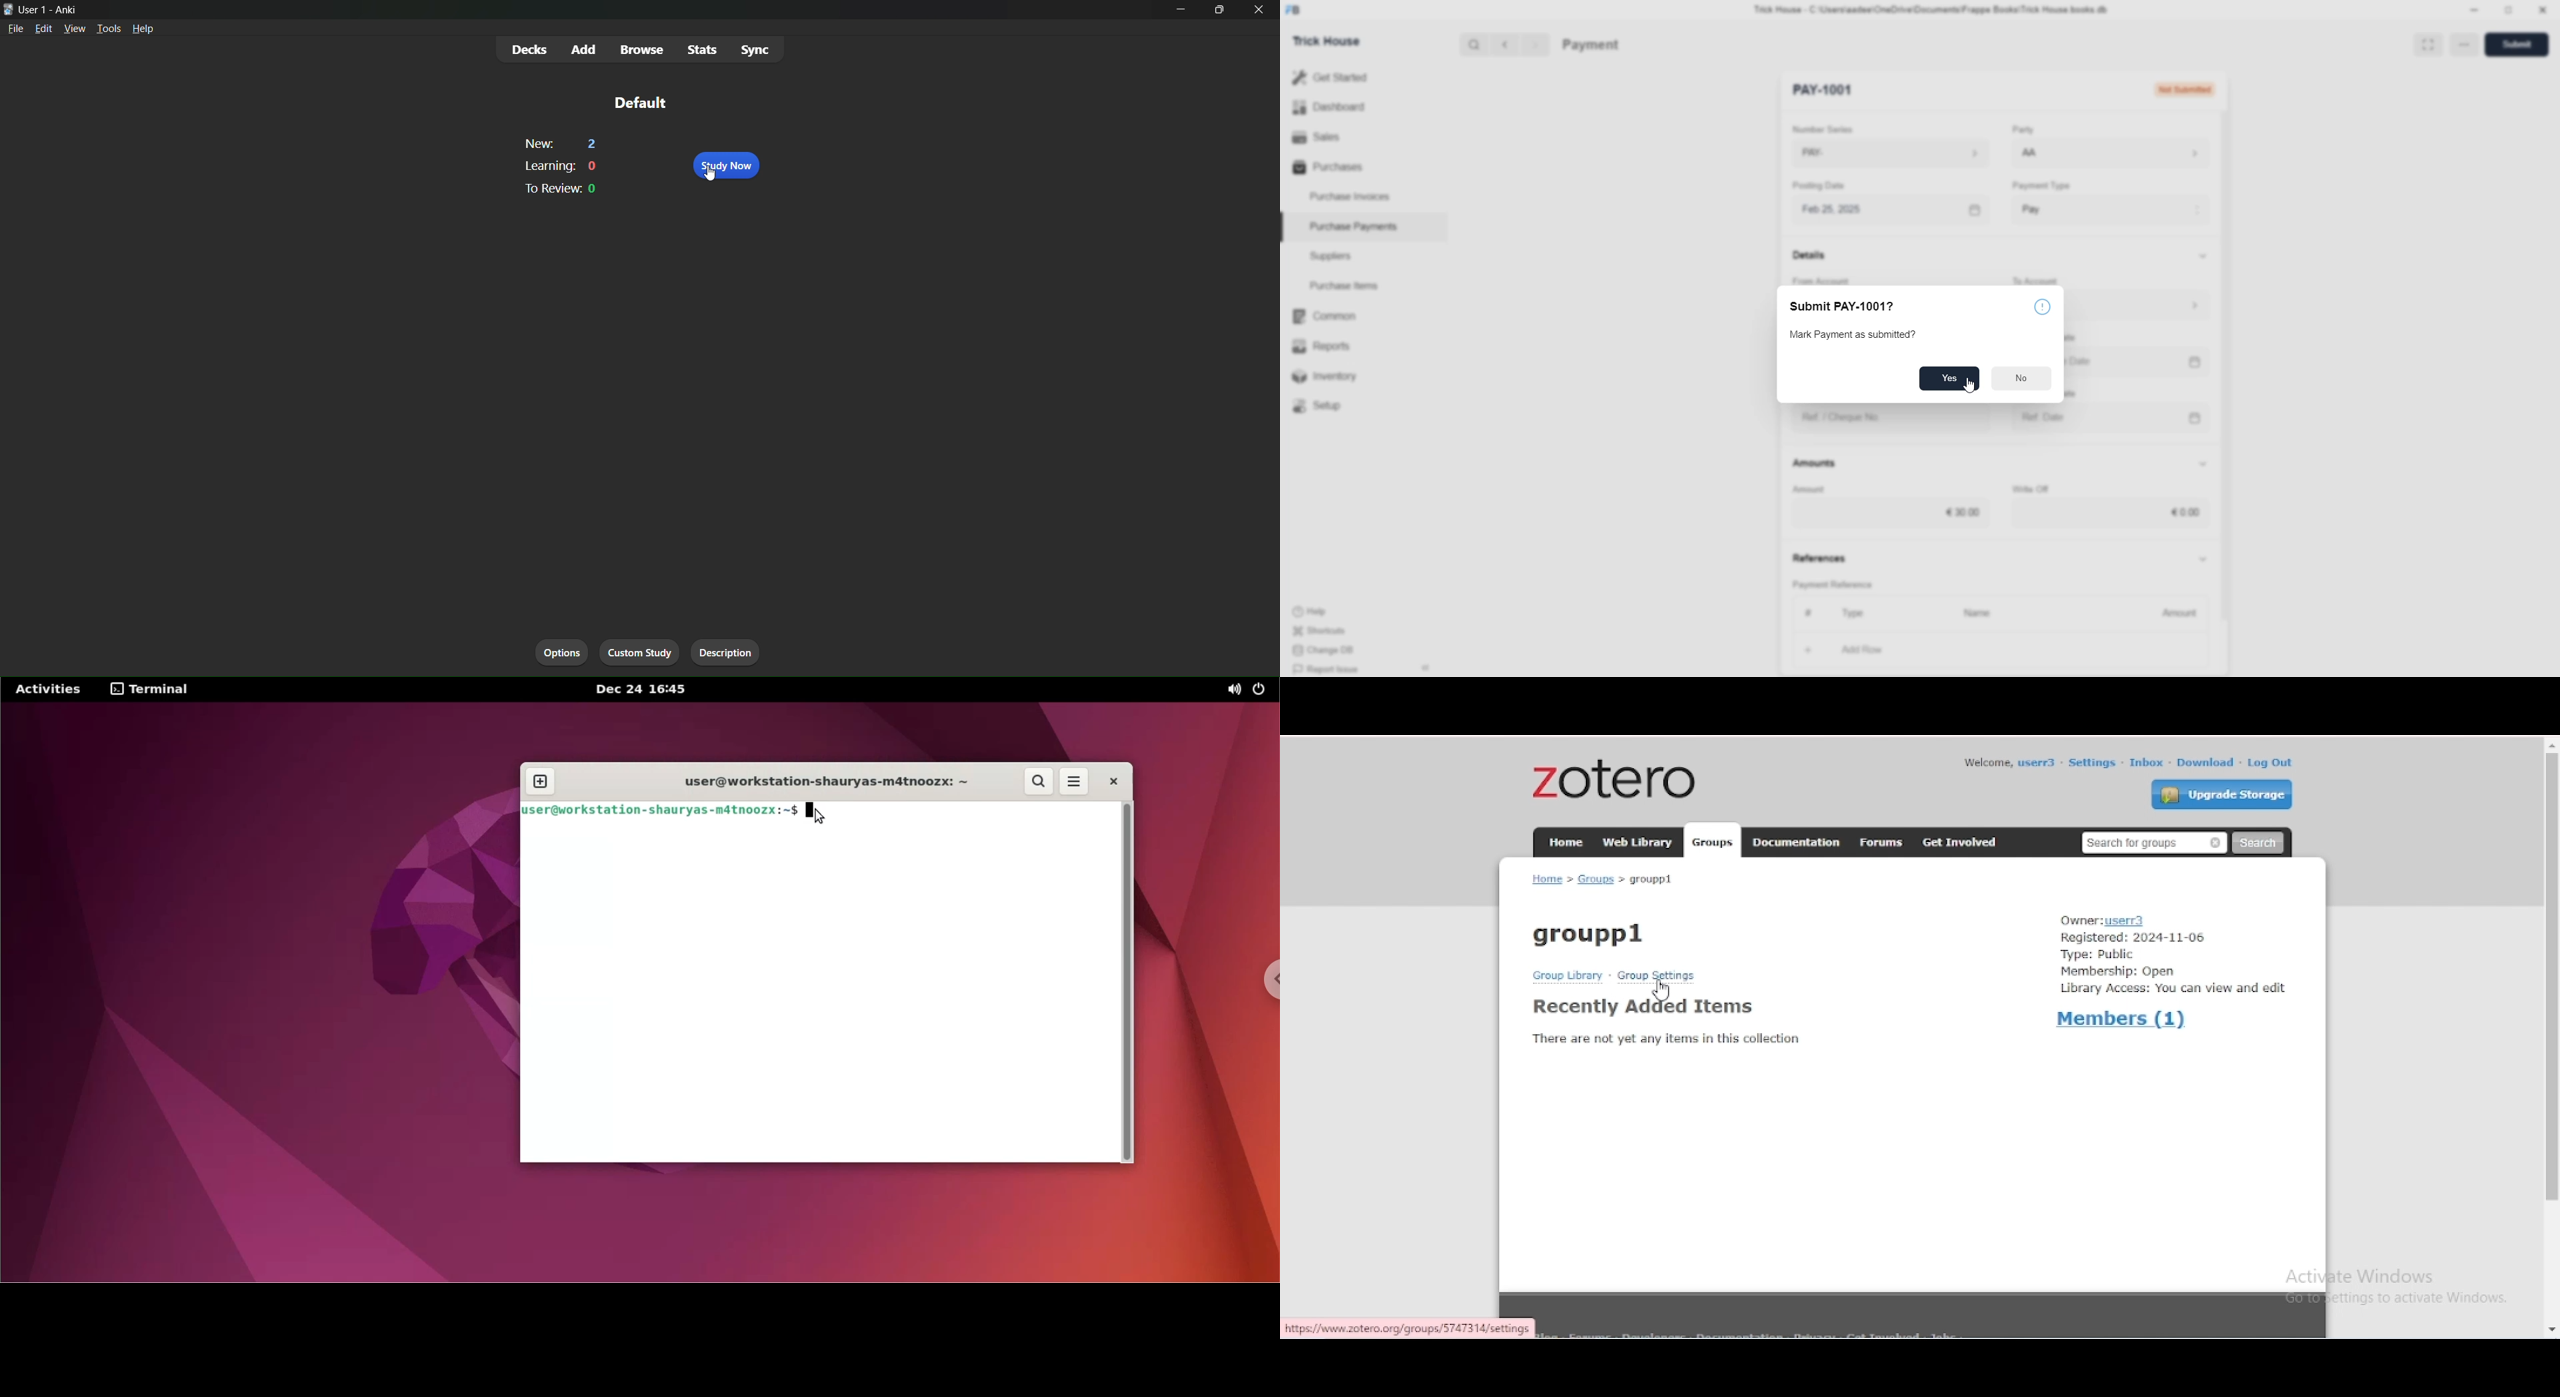 This screenshot has width=2576, height=1400. I want to click on documentation, so click(1794, 841).